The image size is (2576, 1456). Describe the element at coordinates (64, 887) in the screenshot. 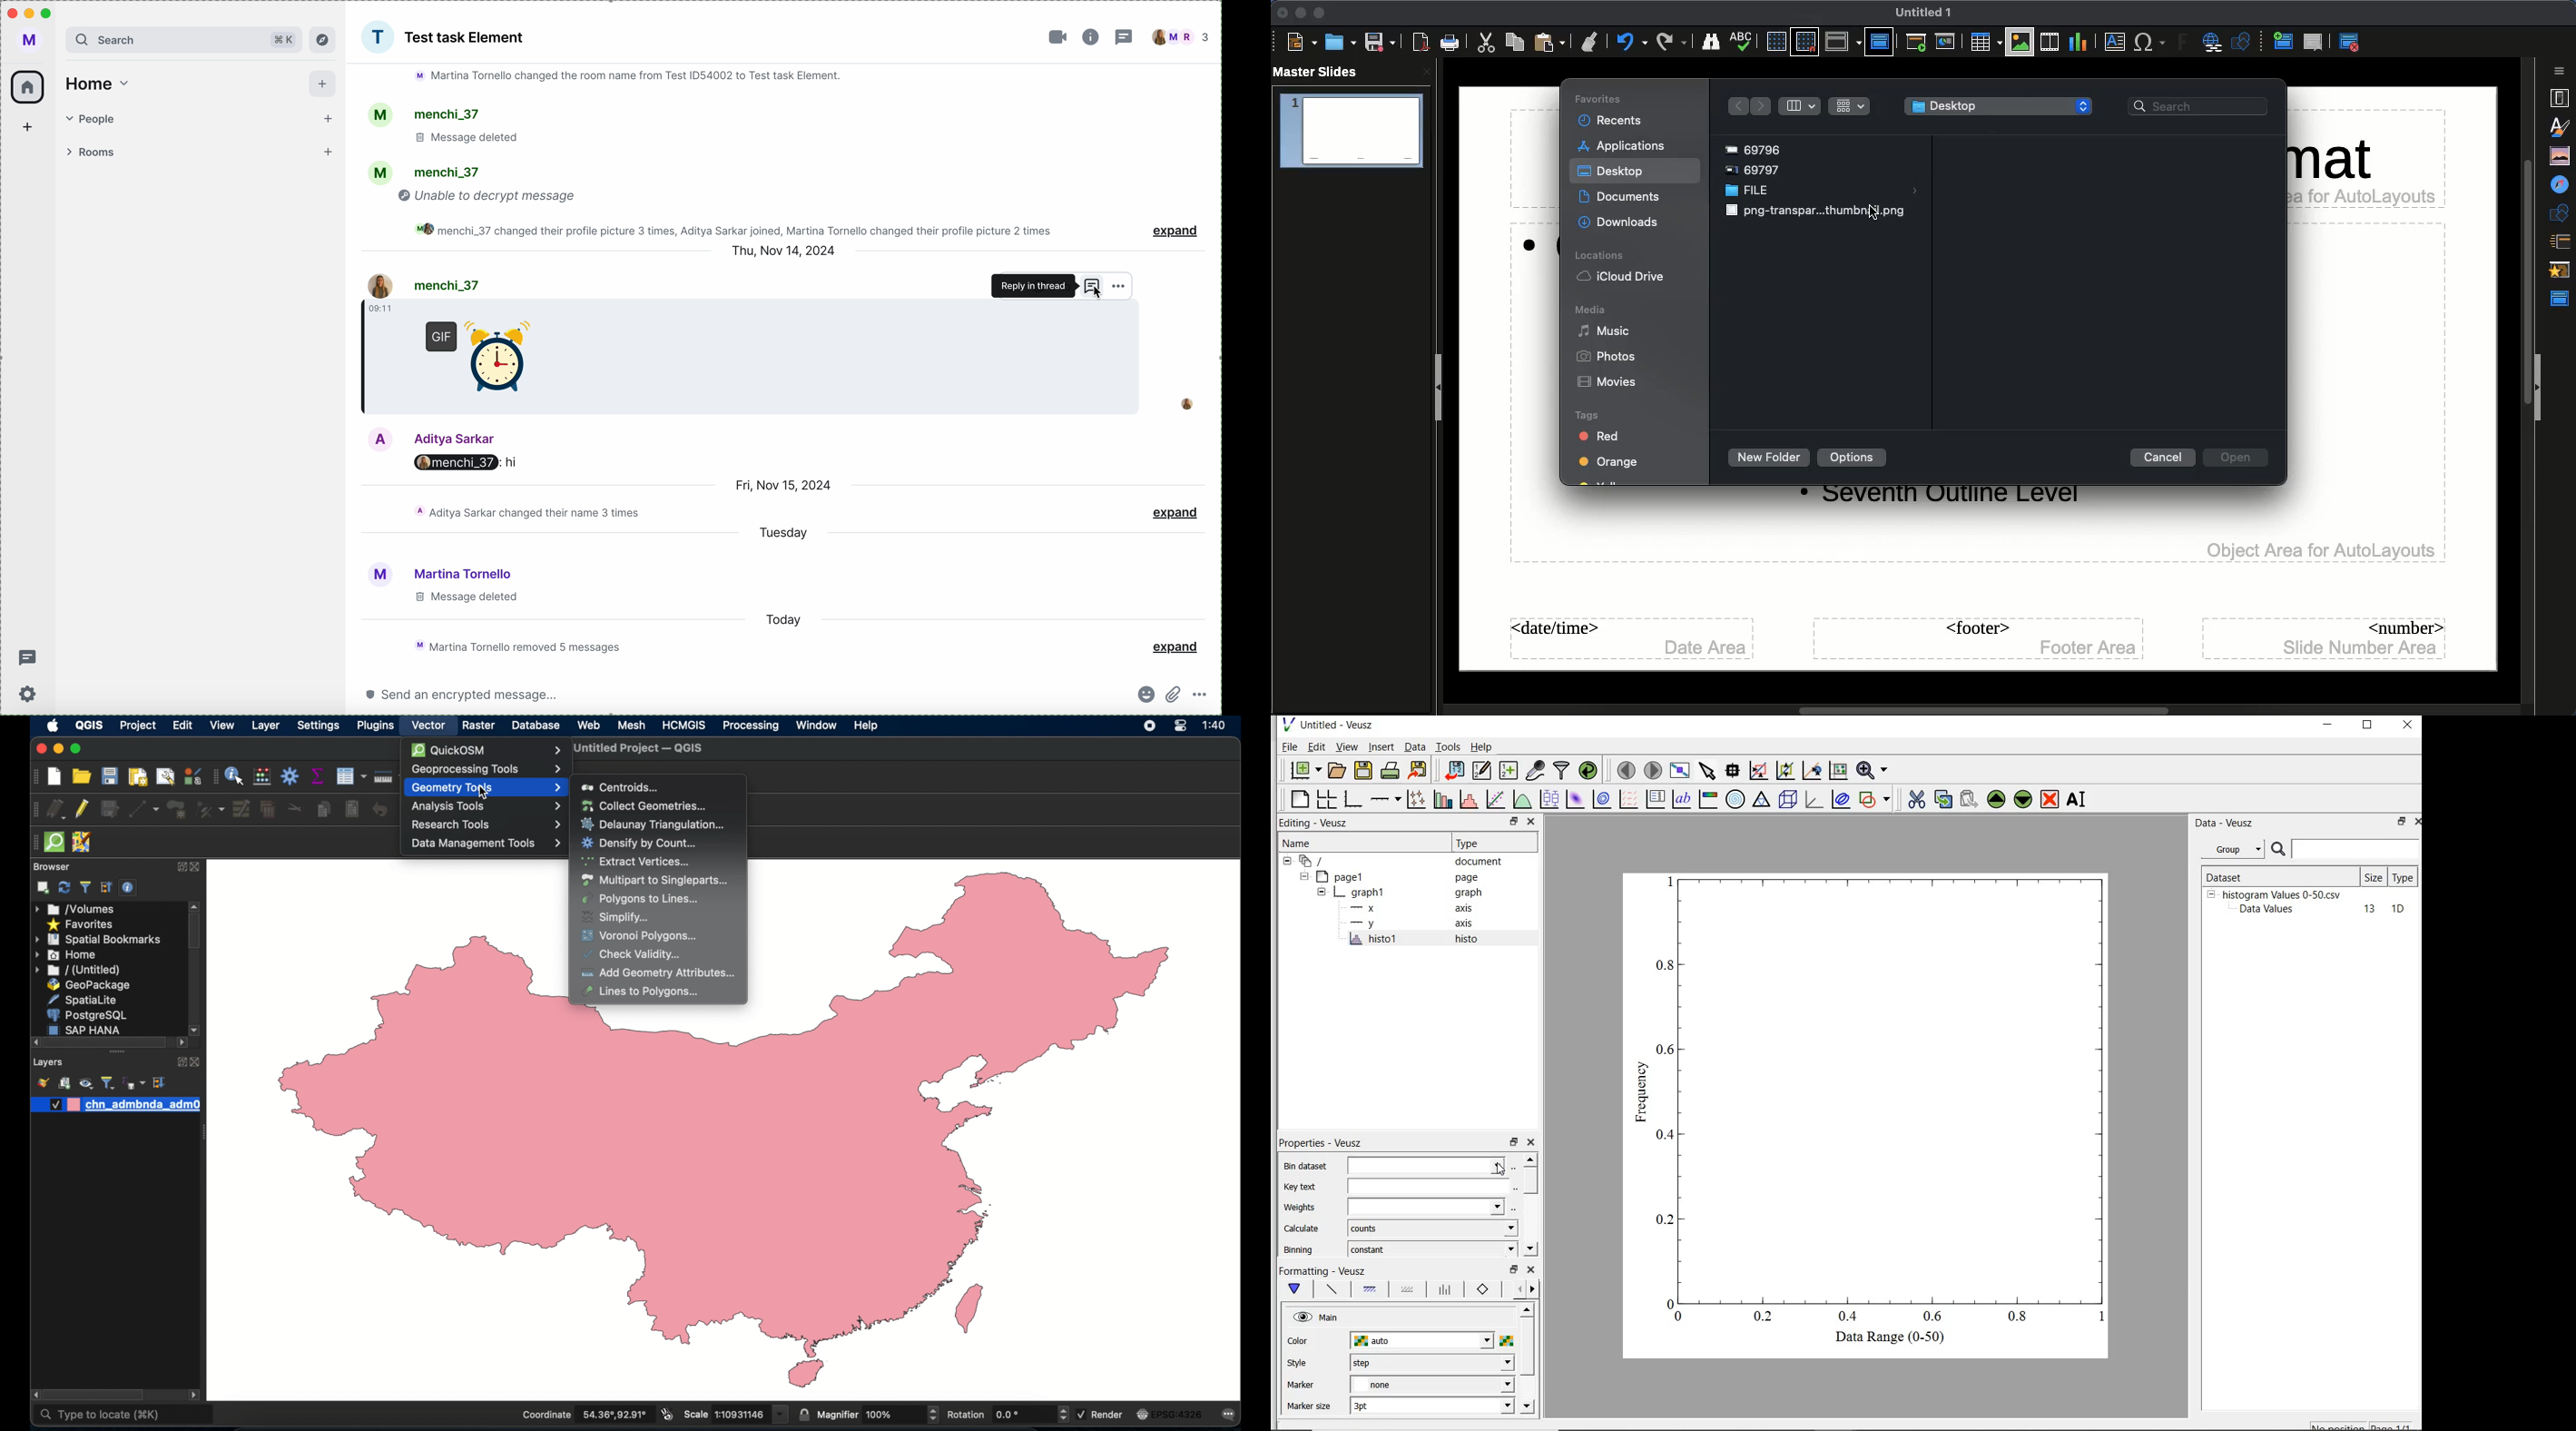

I see `refresh` at that location.